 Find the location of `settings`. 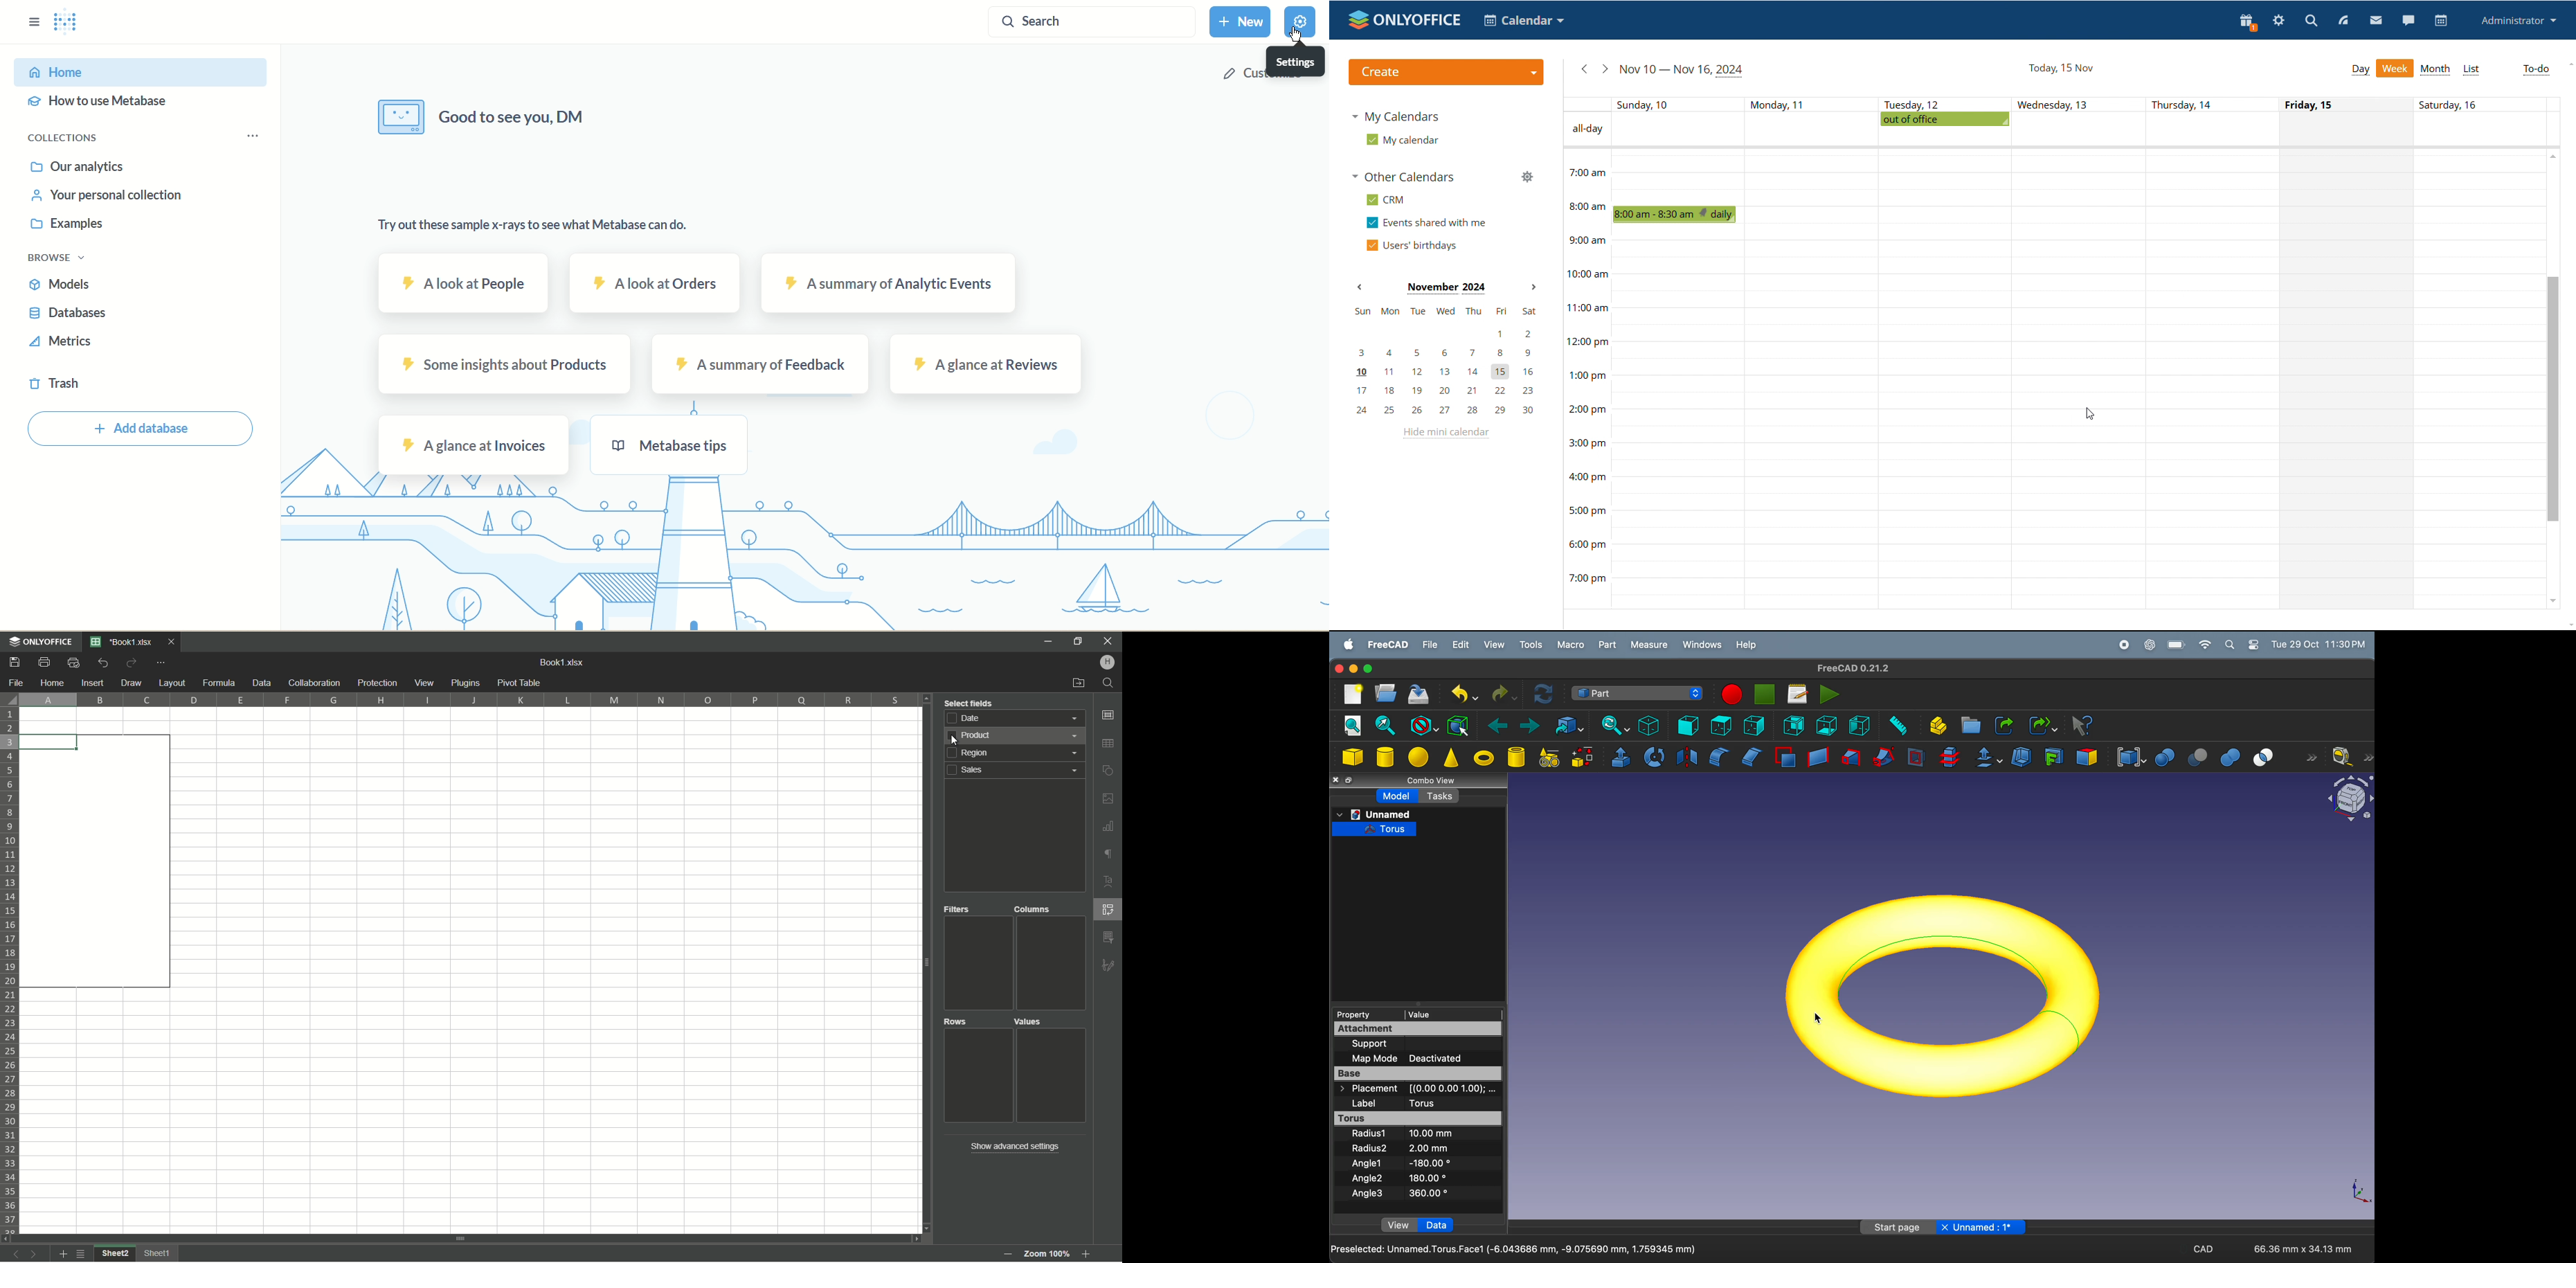

settings is located at coordinates (2254, 645).